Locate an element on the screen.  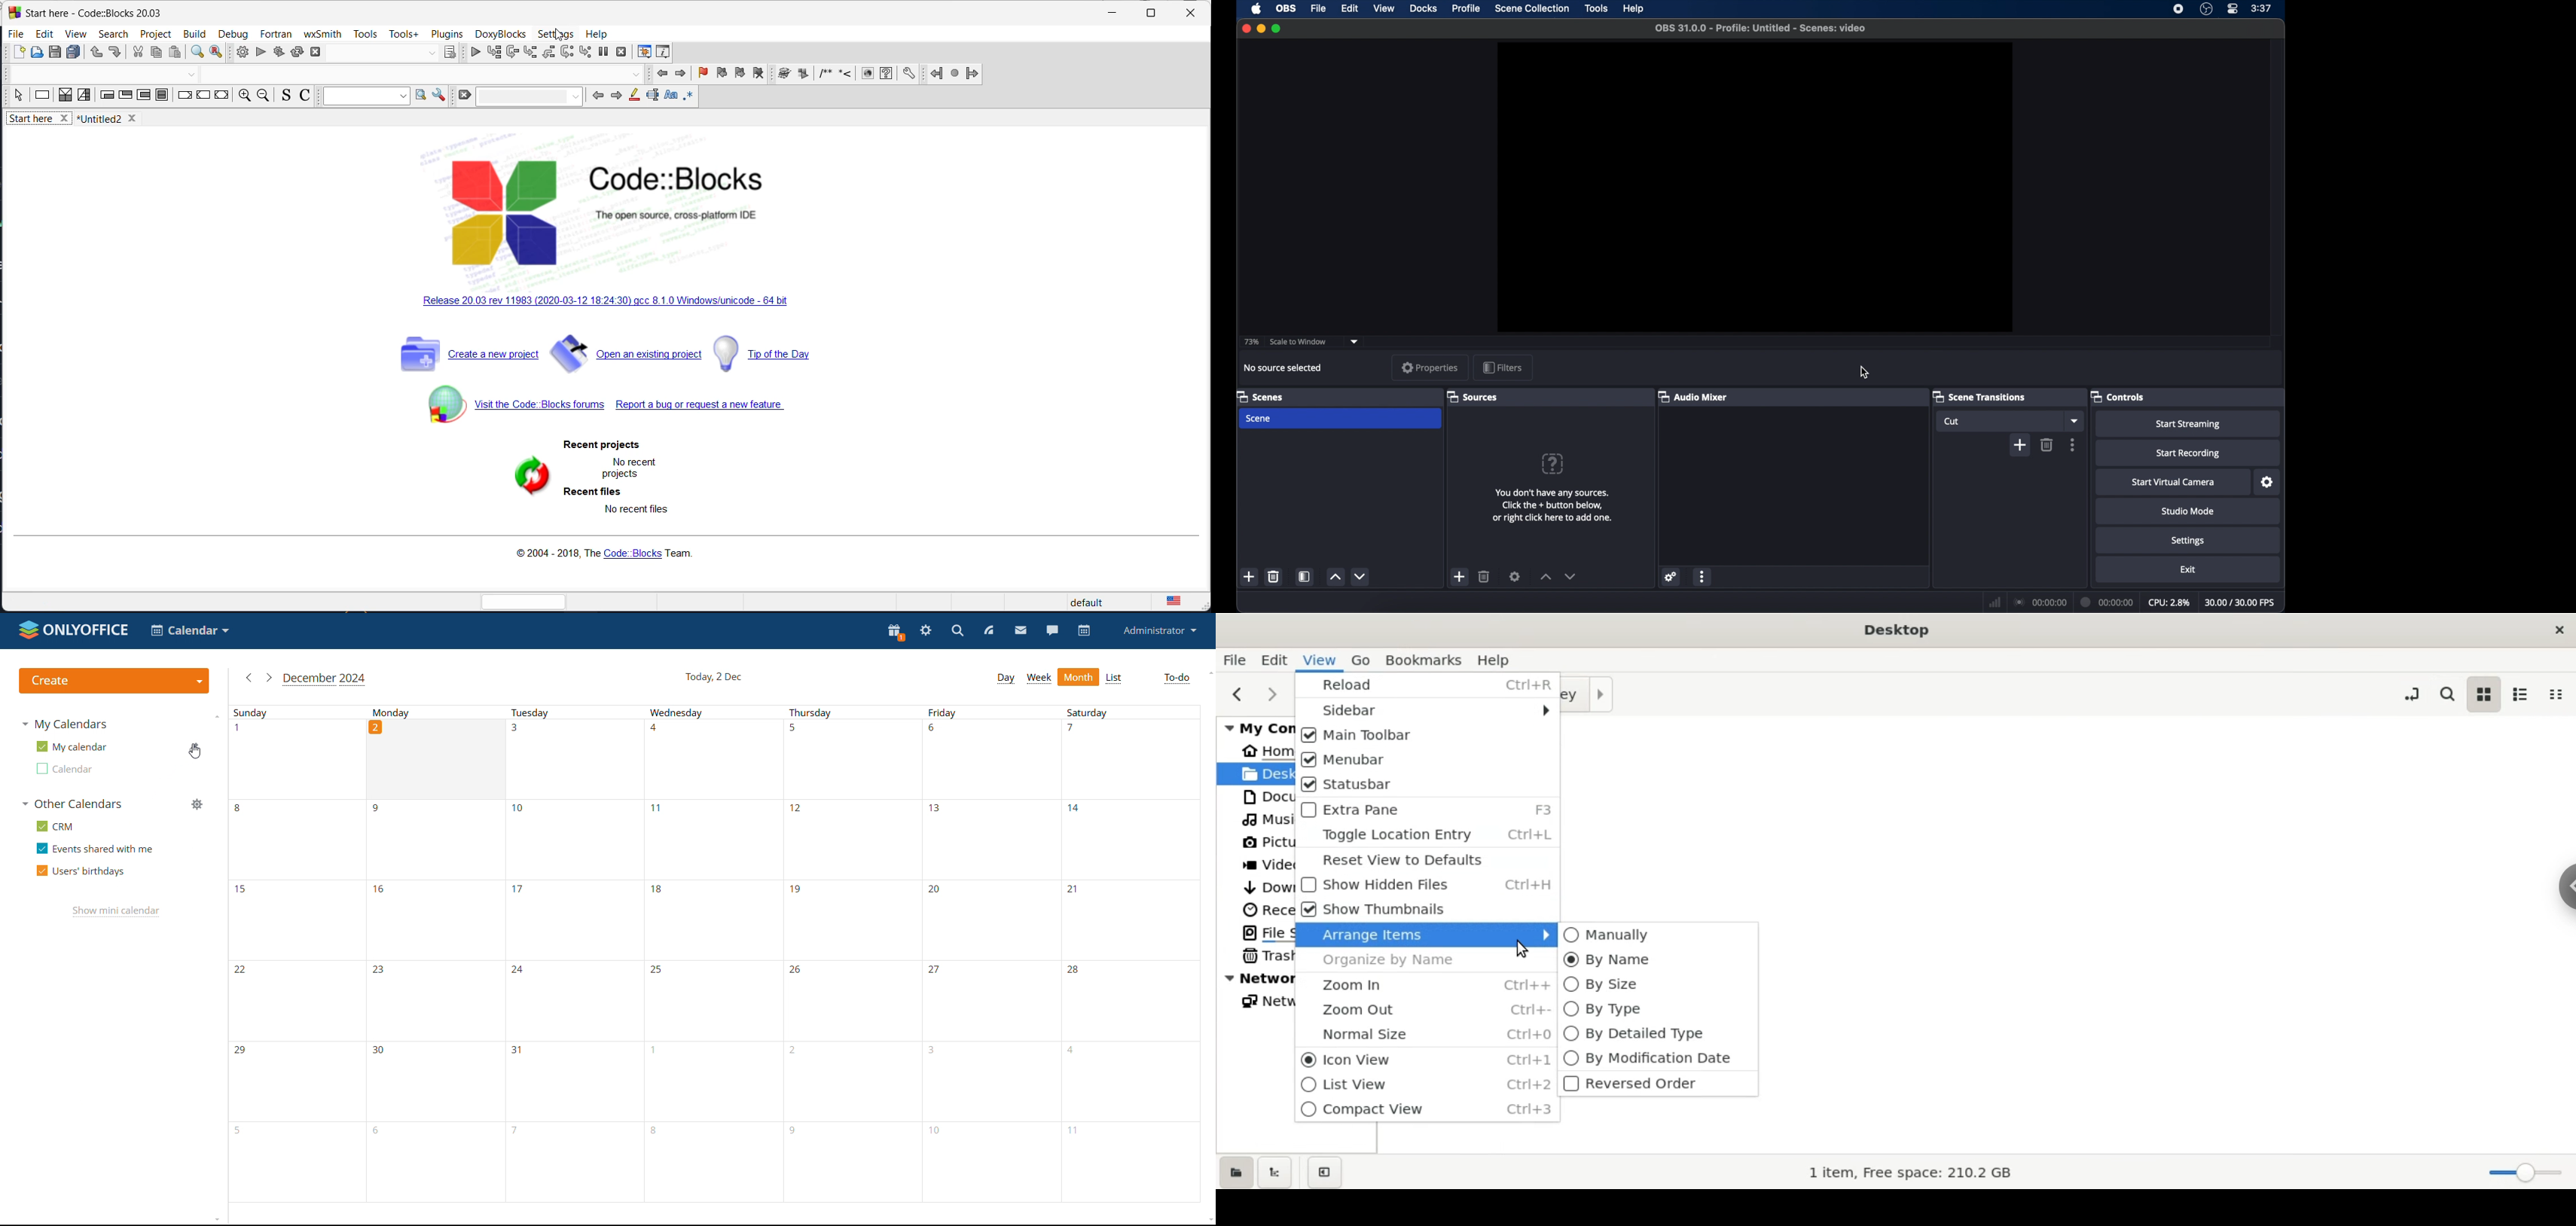
icon is located at coordinates (803, 74).